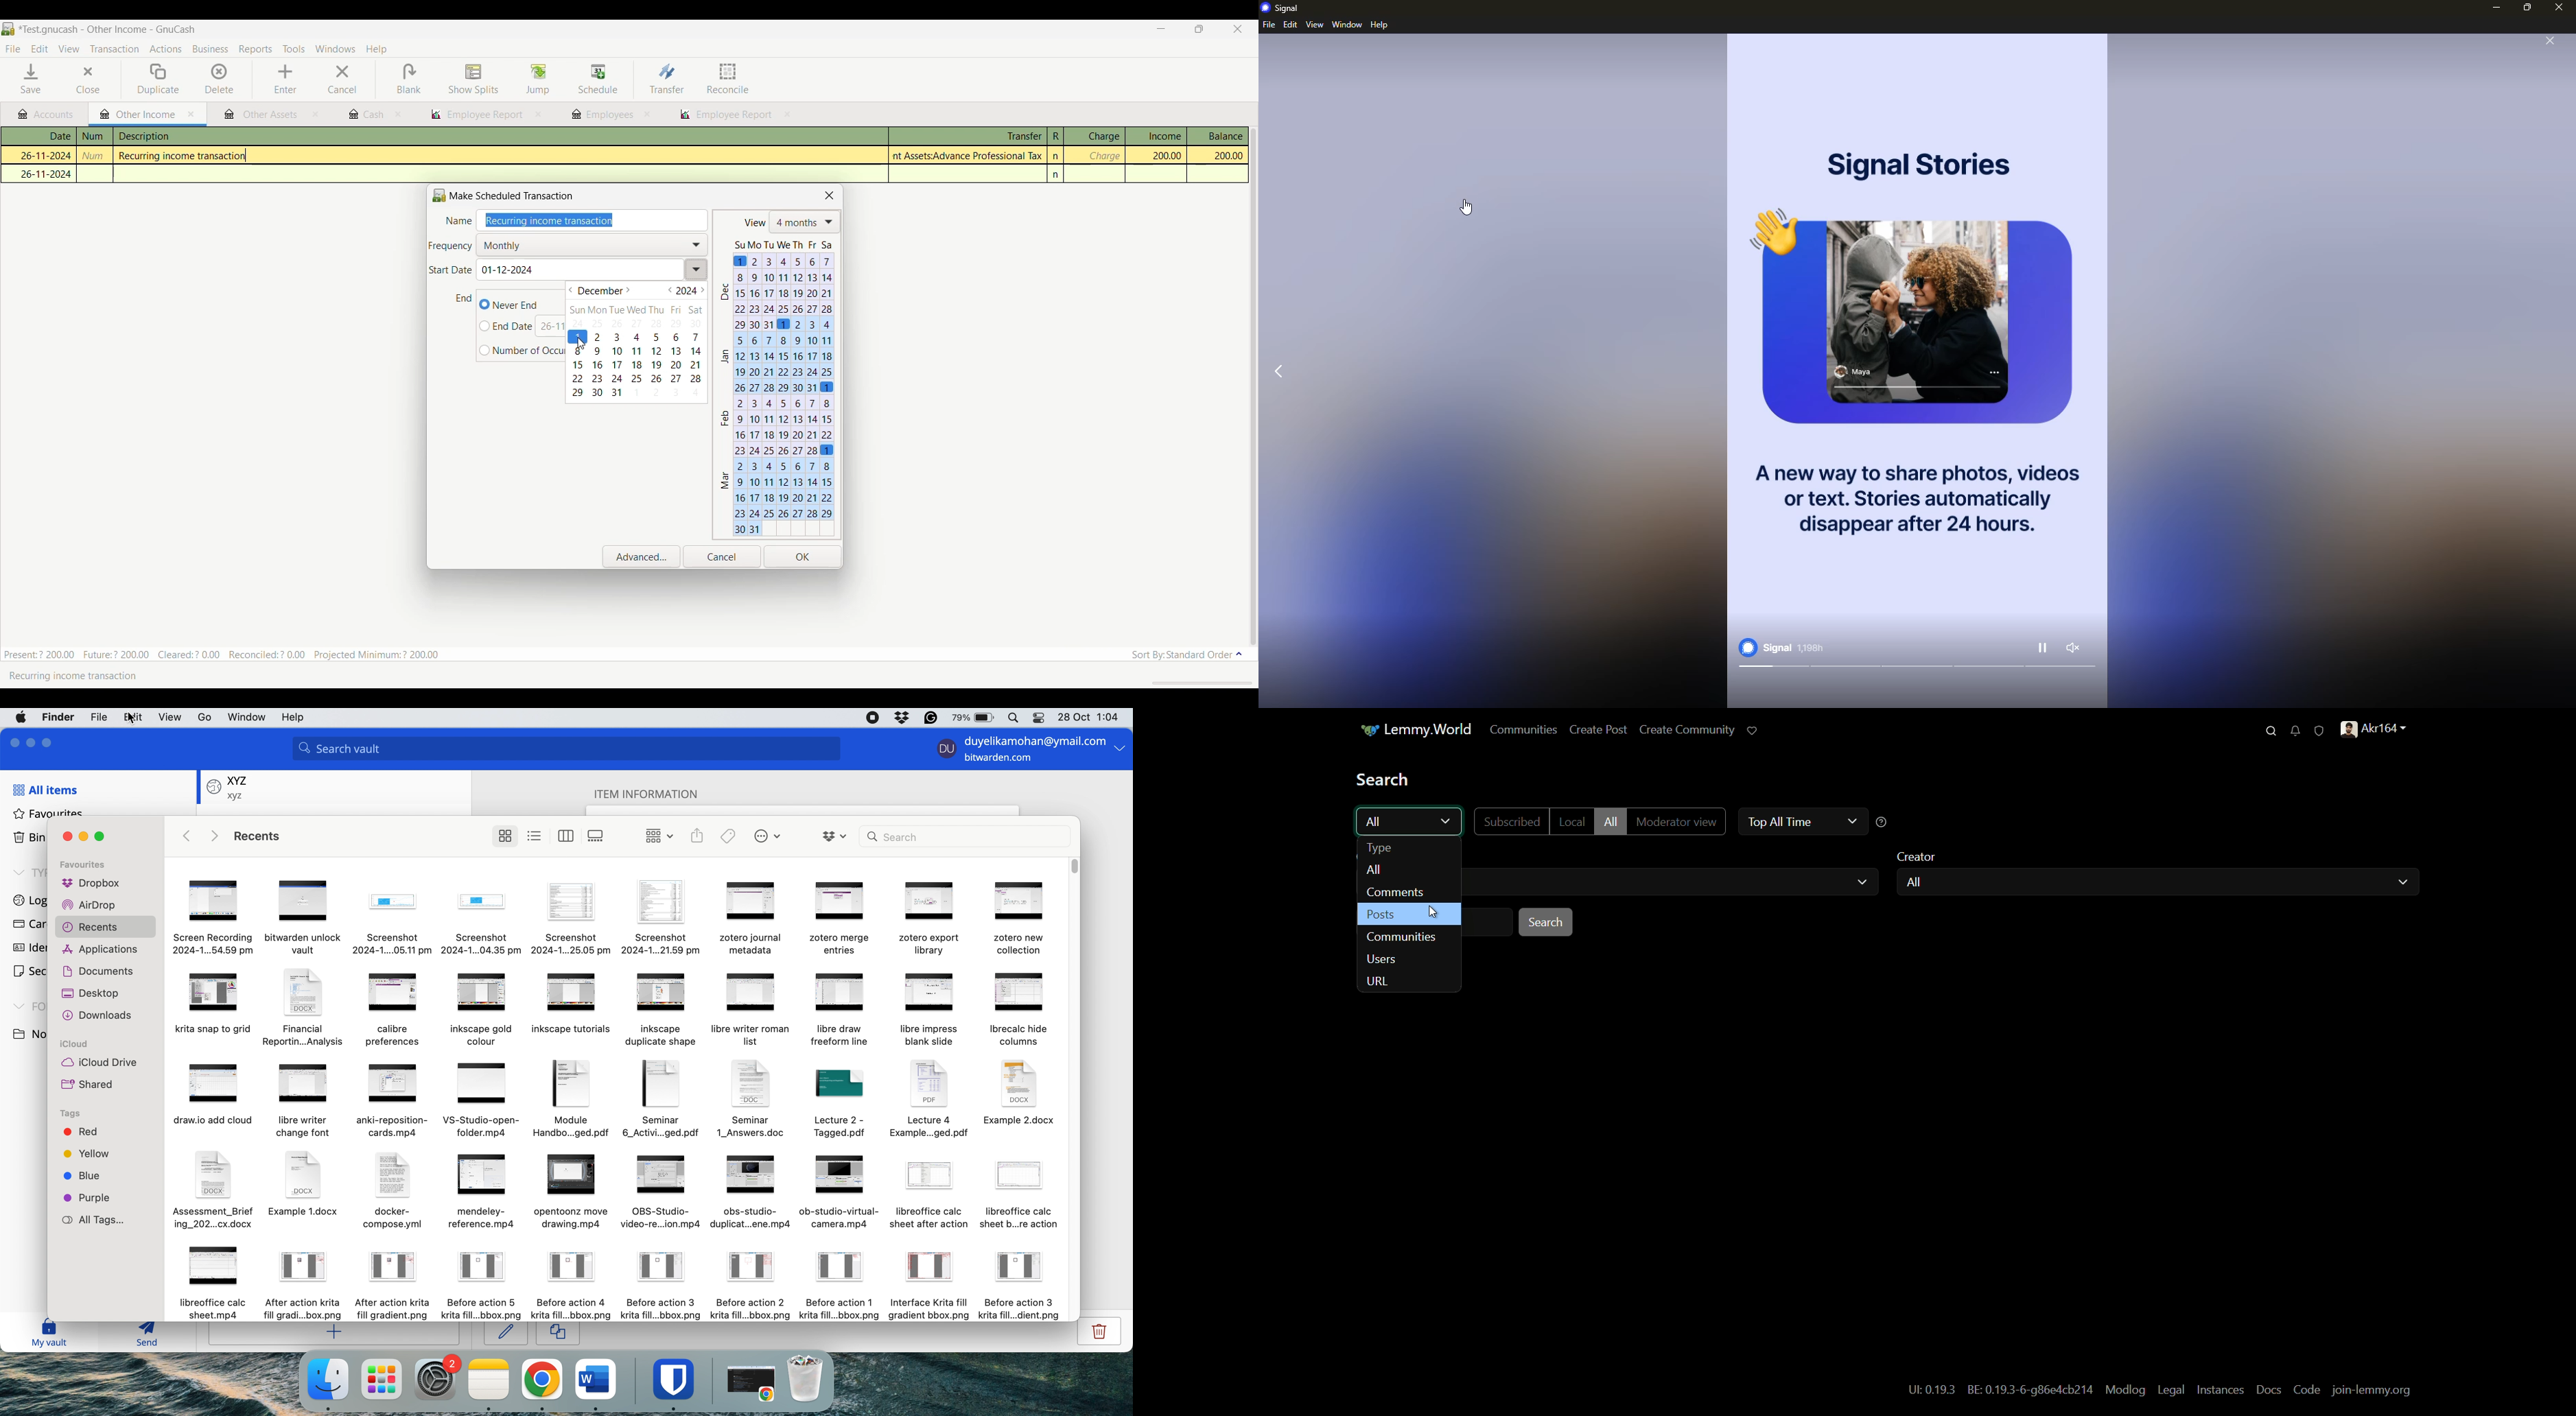 The image size is (2576, 1428). Describe the element at coordinates (82, 676) in the screenshot. I see `Recurring income transaction` at that location.